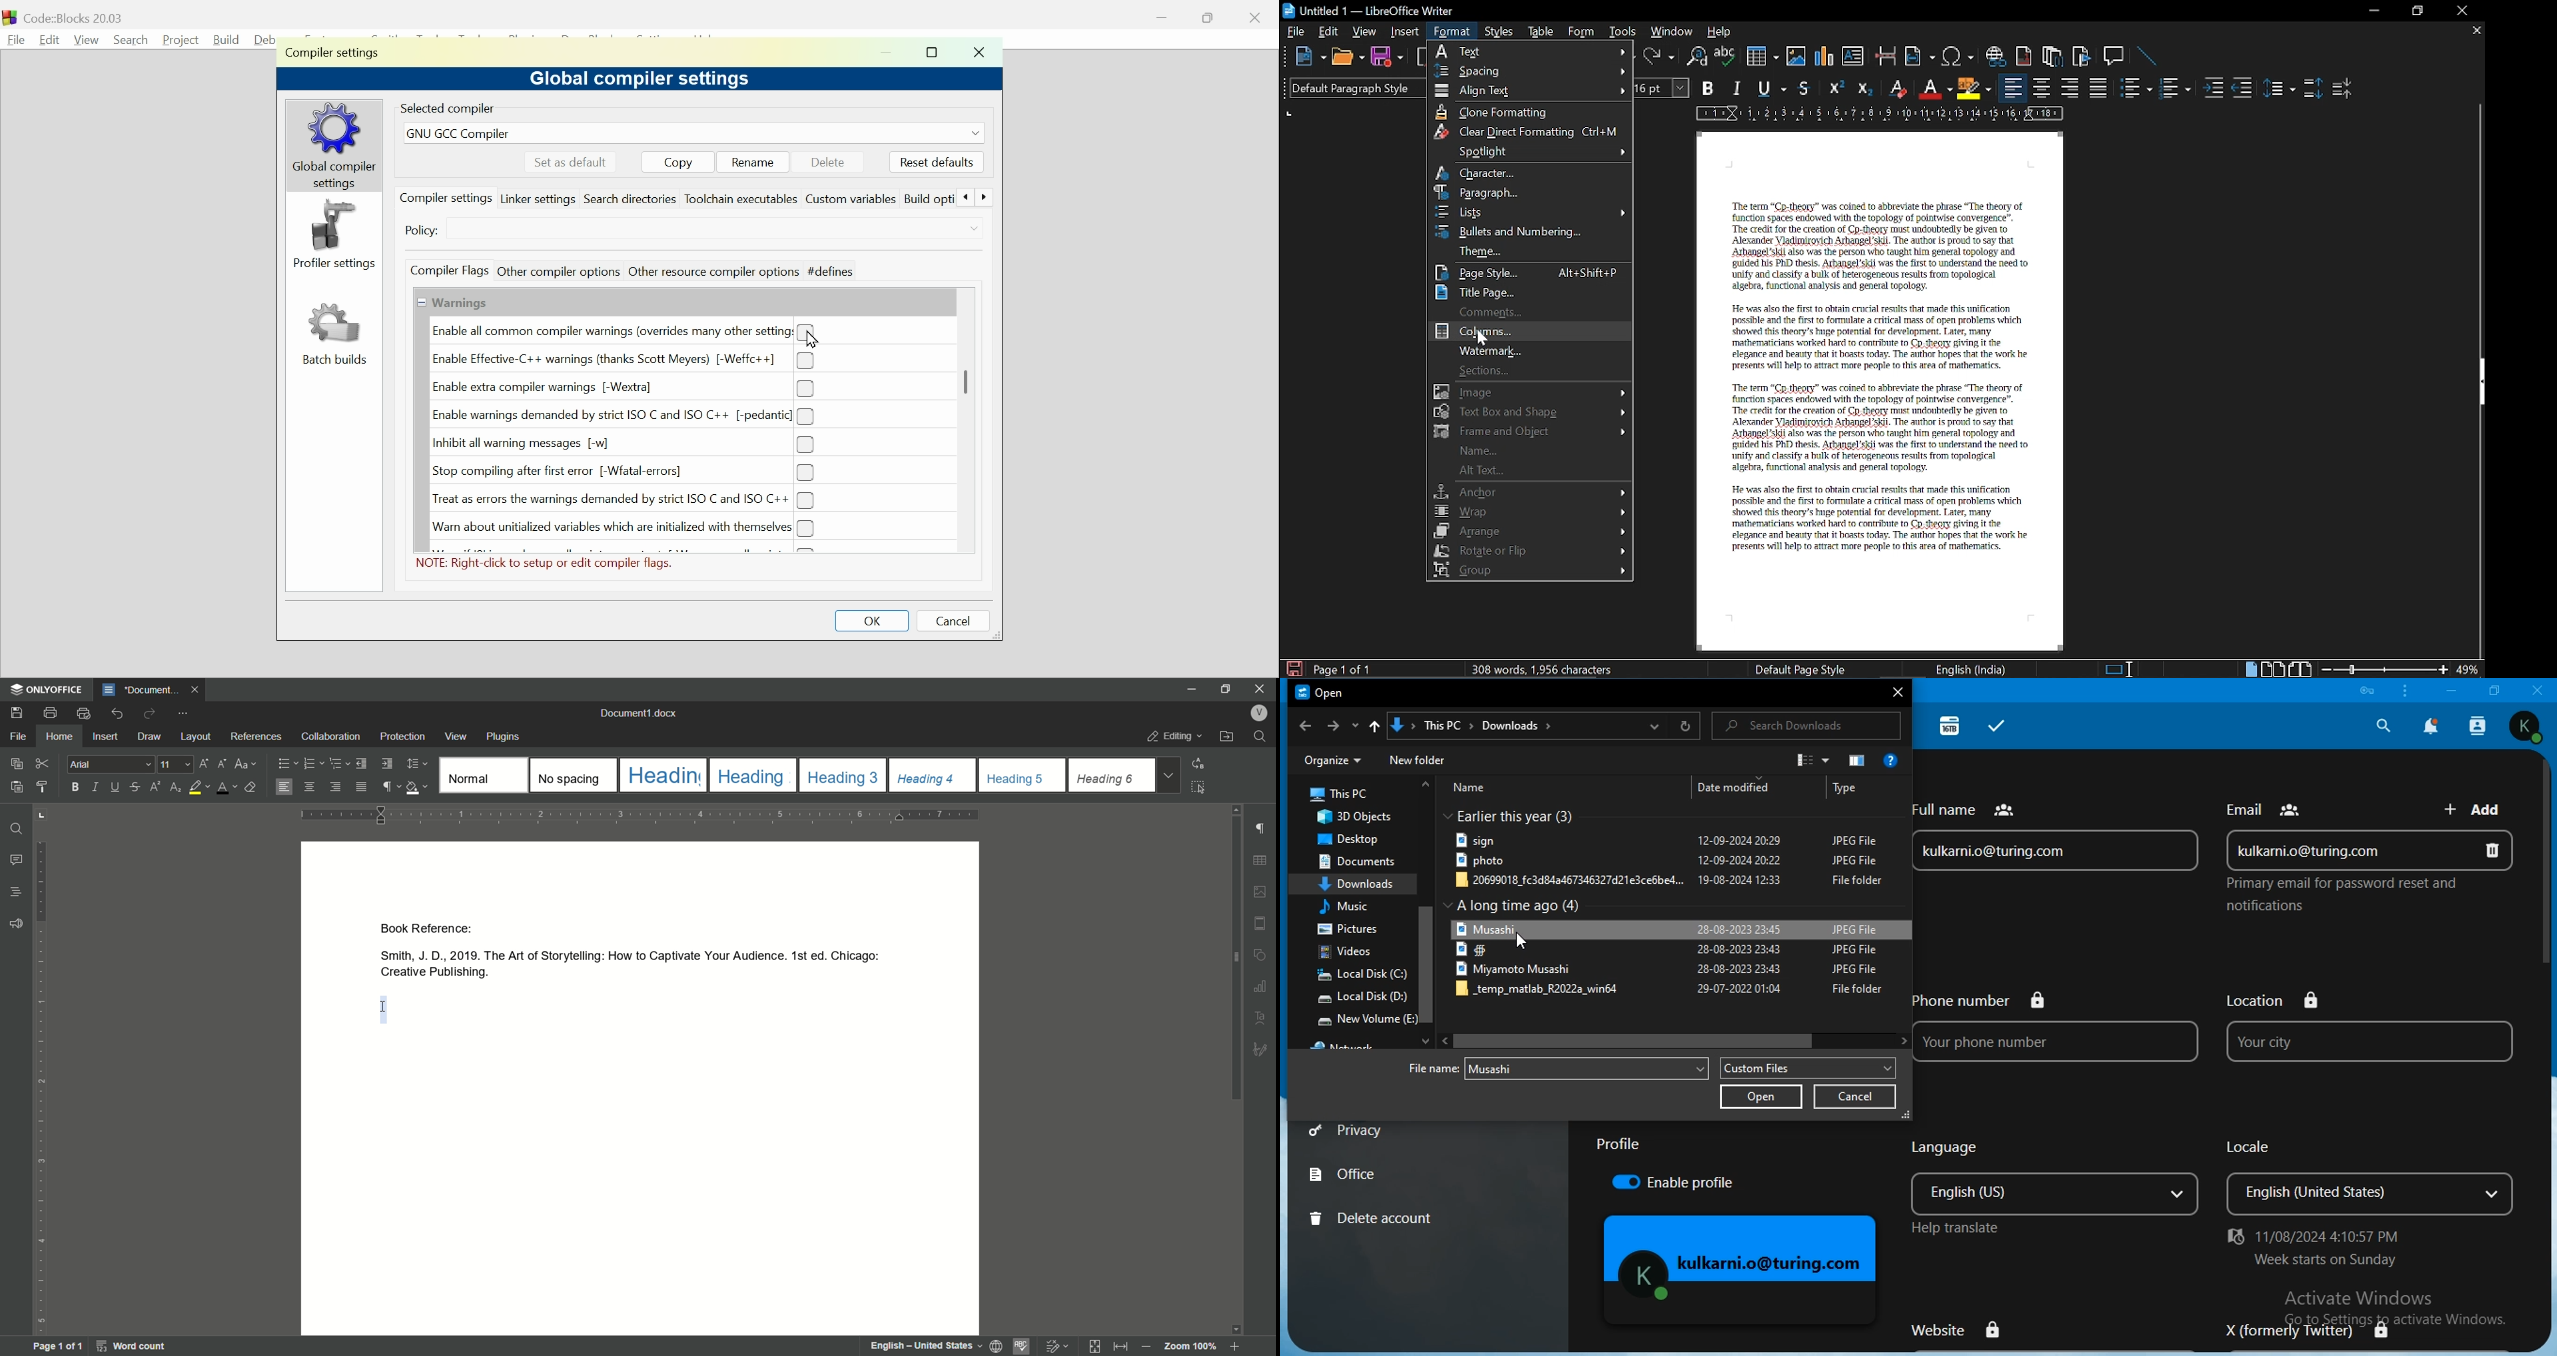 Image resolution: width=2576 pixels, height=1372 pixels. I want to click on text, so click(1526, 906).